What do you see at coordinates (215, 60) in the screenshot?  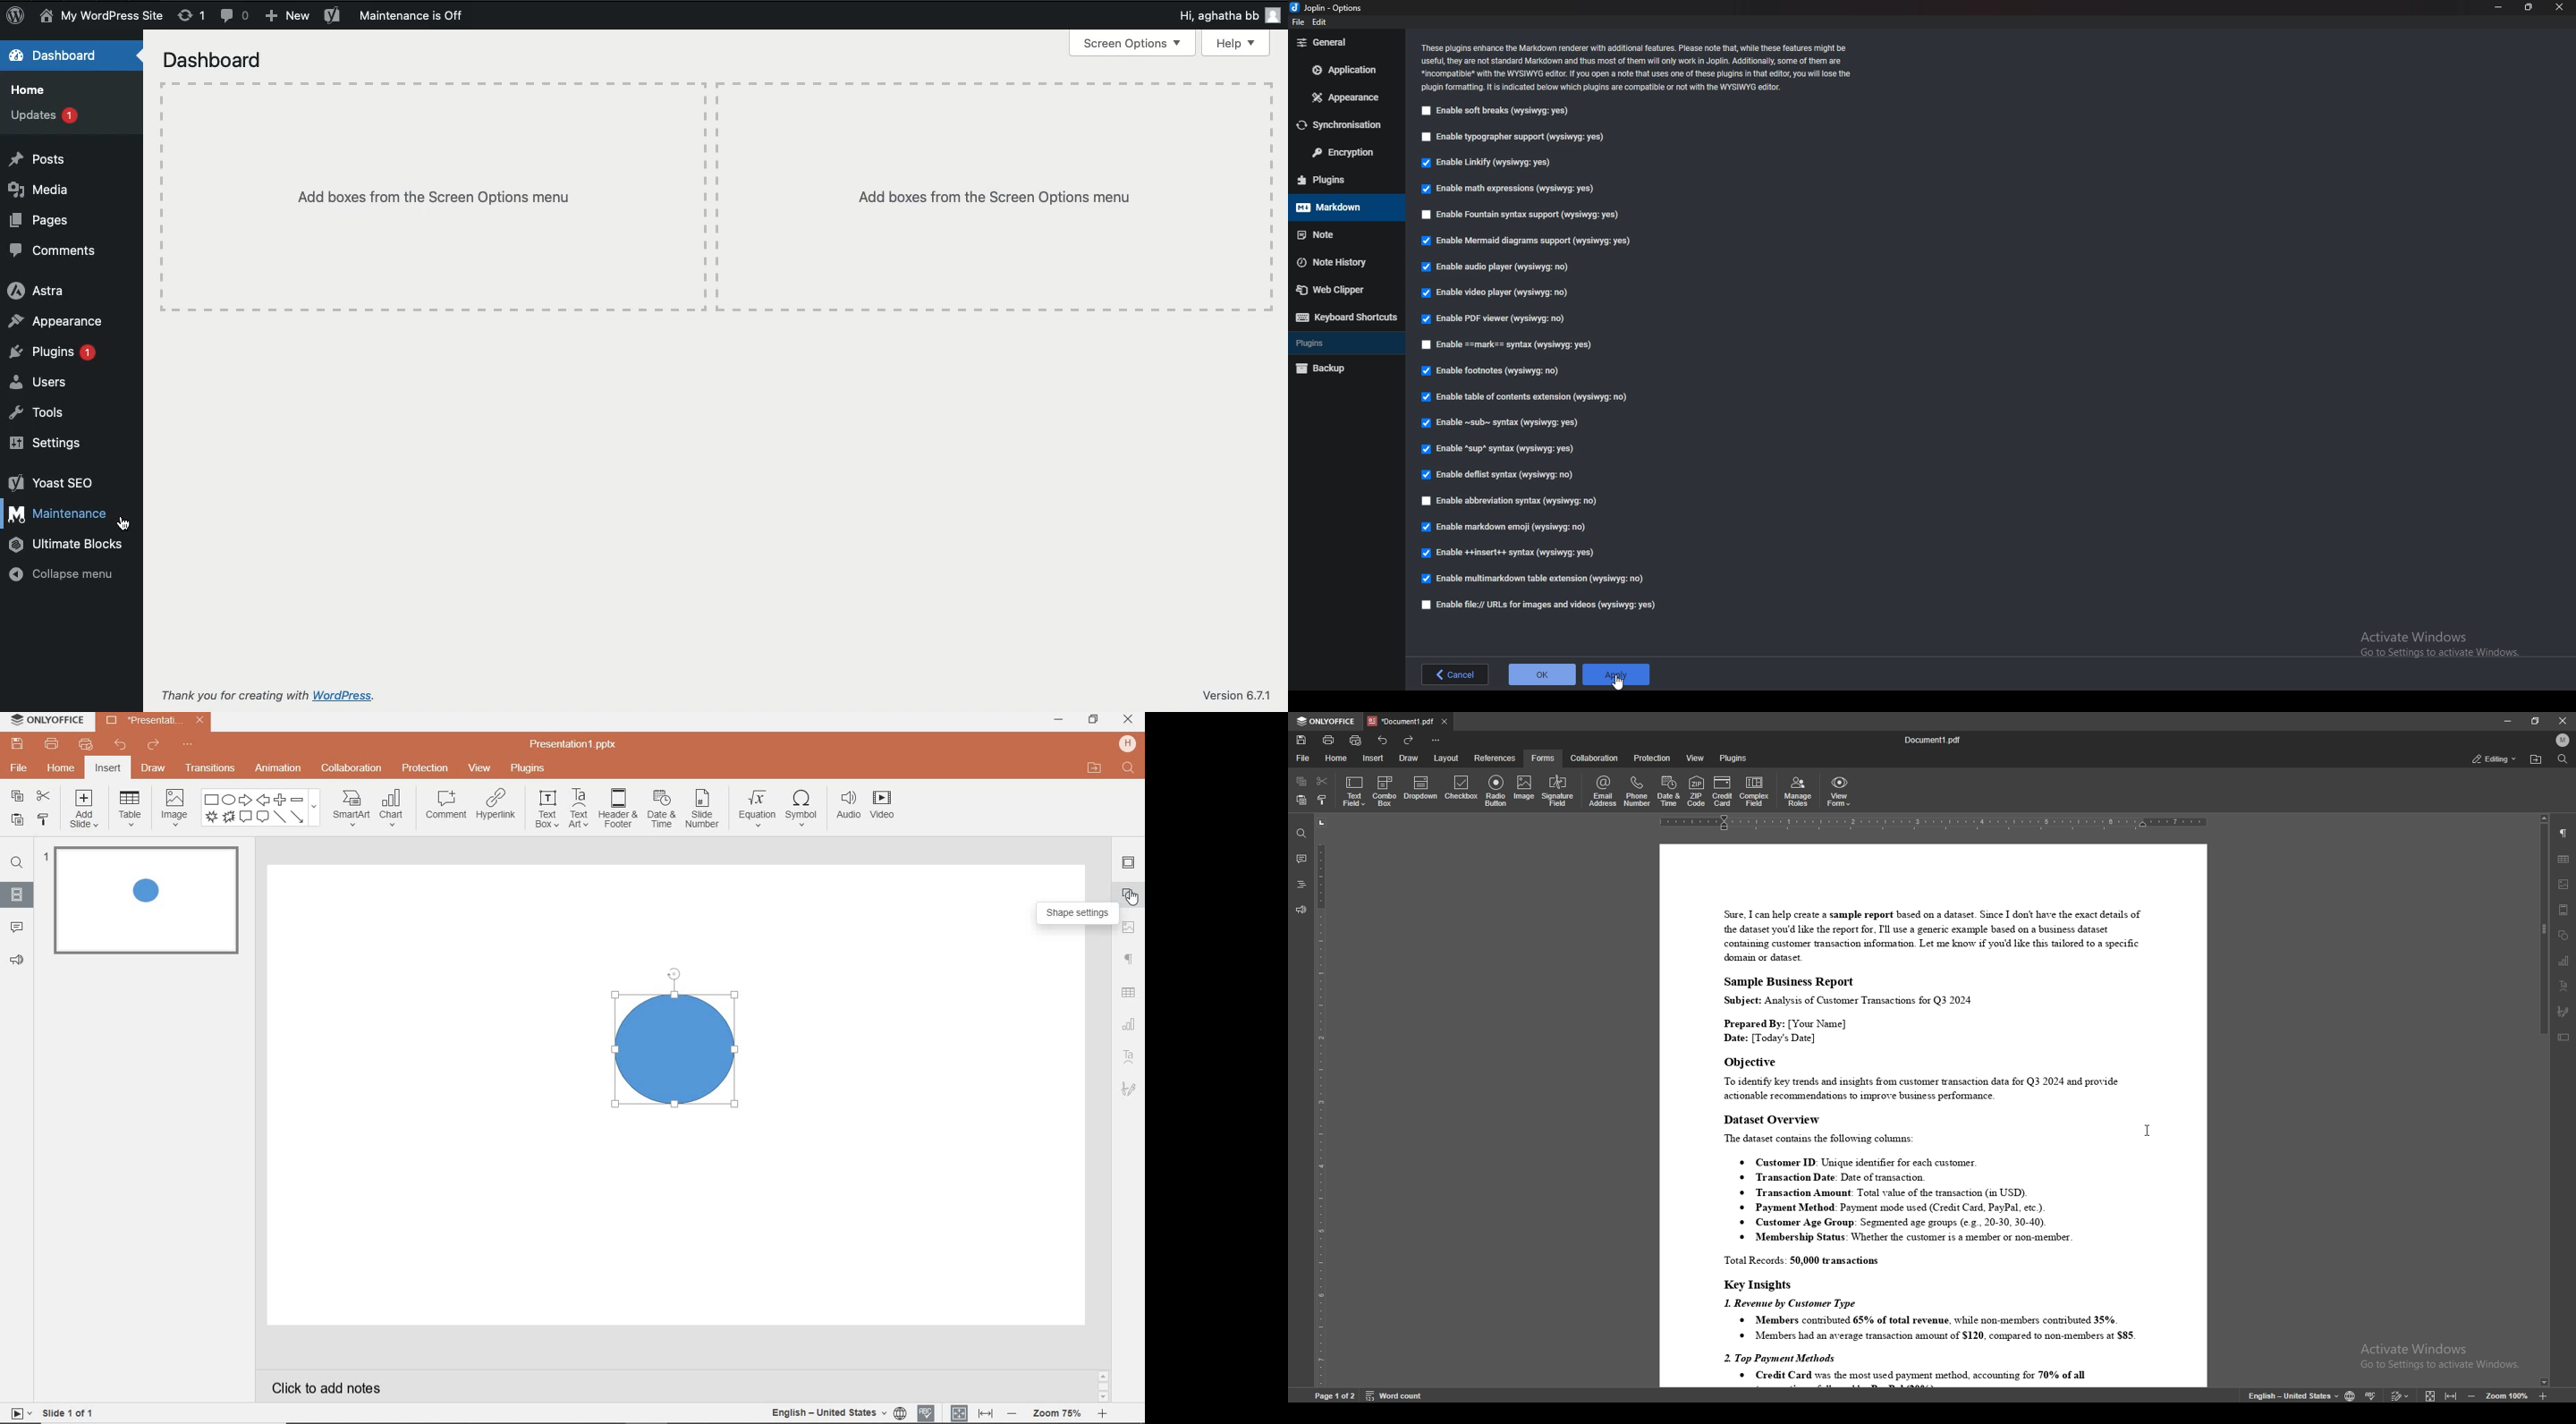 I see `Dashboard` at bounding box center [215, 60].